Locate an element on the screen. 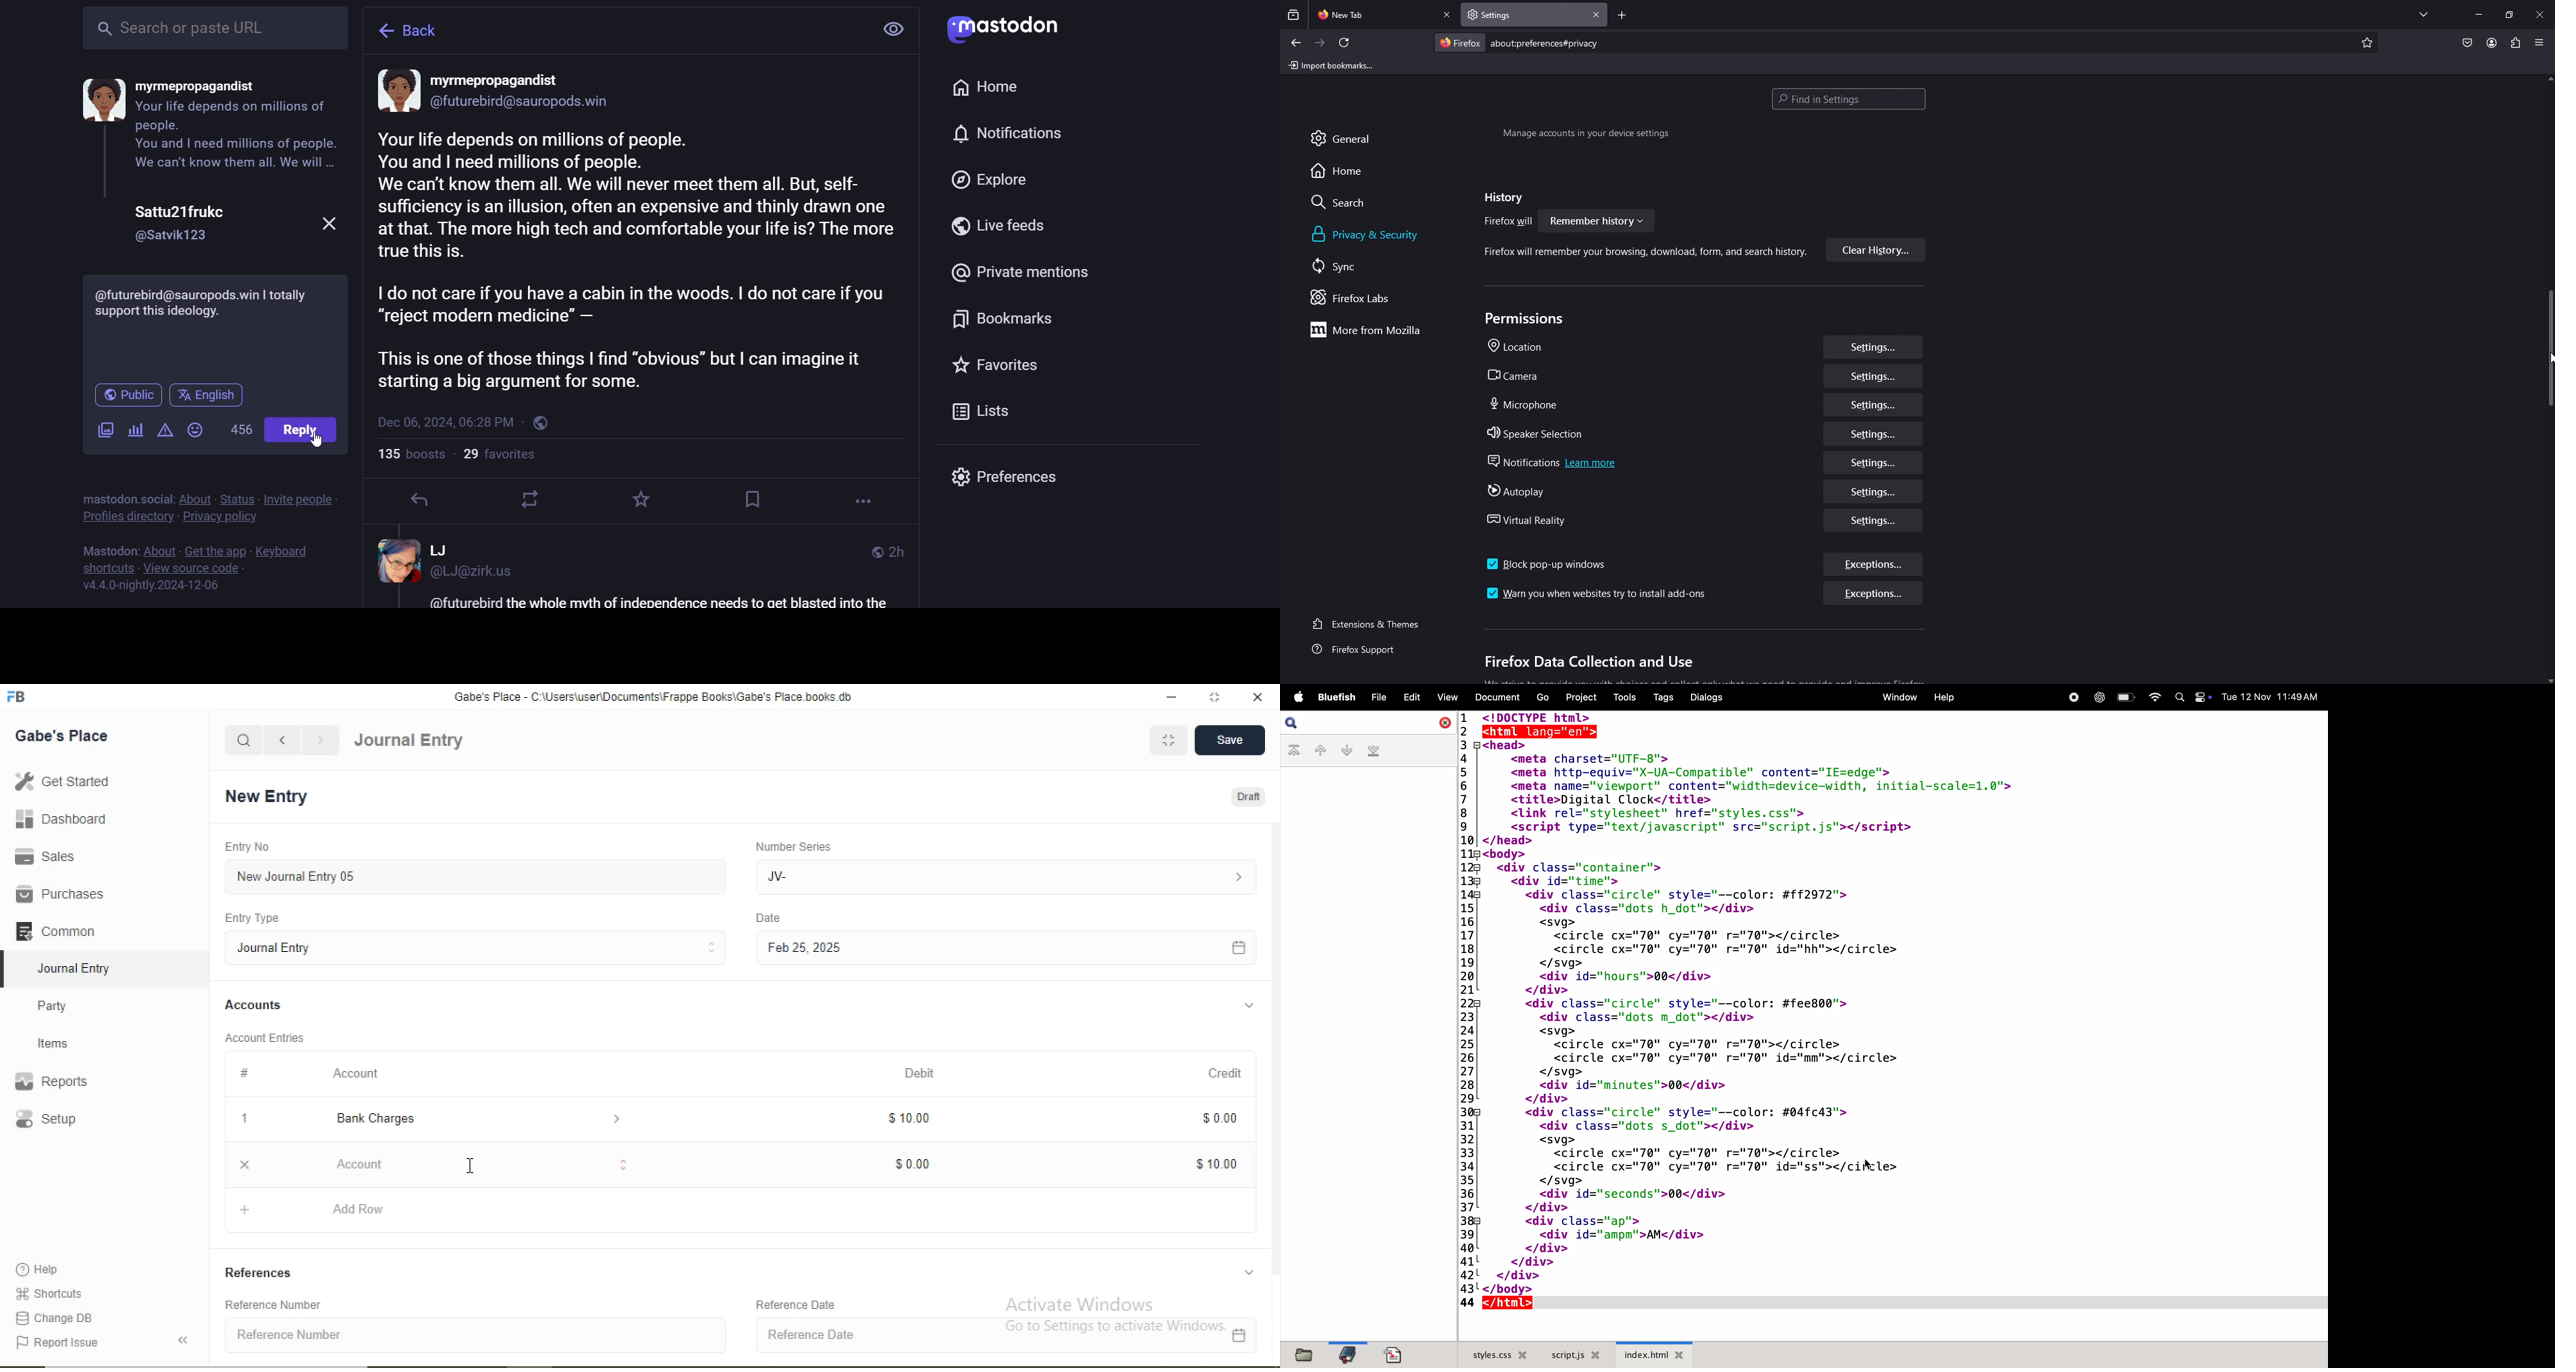 The height and width of the screenshot is (1372, 2576). name is located at coordinates (500, 81).